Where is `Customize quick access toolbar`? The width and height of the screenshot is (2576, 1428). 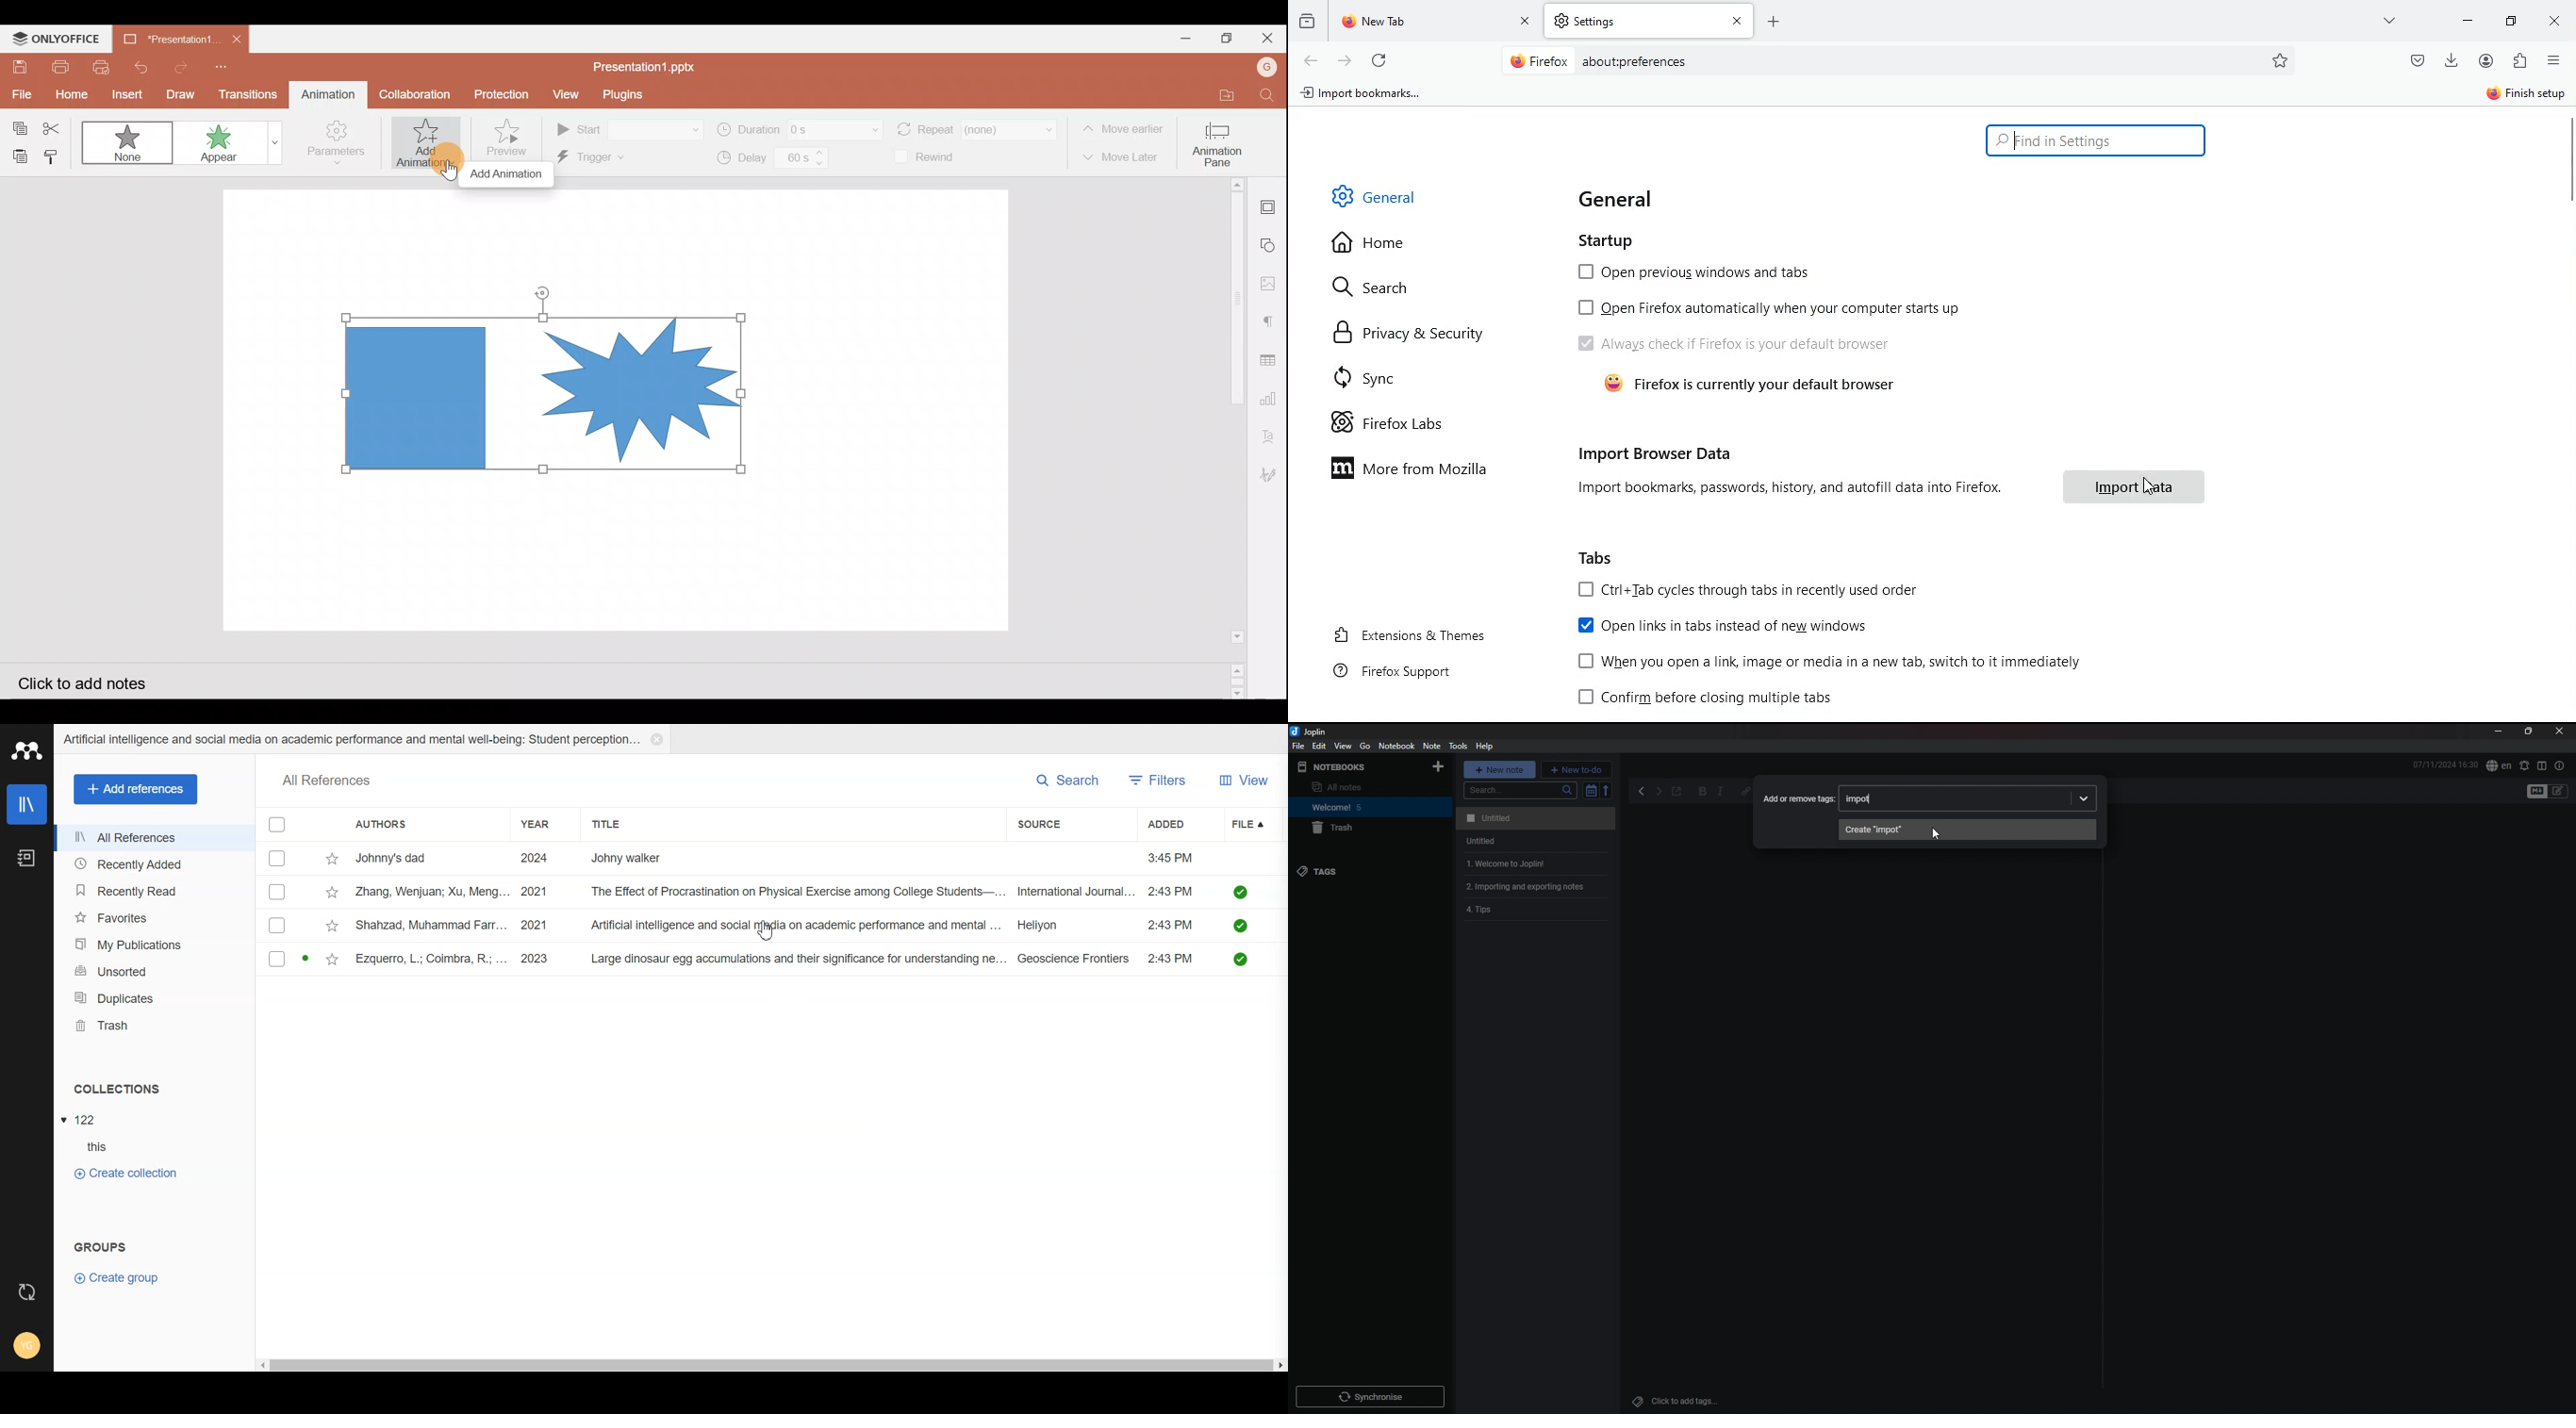
Customize quick access toolbar is located at coordinates (219, 64).